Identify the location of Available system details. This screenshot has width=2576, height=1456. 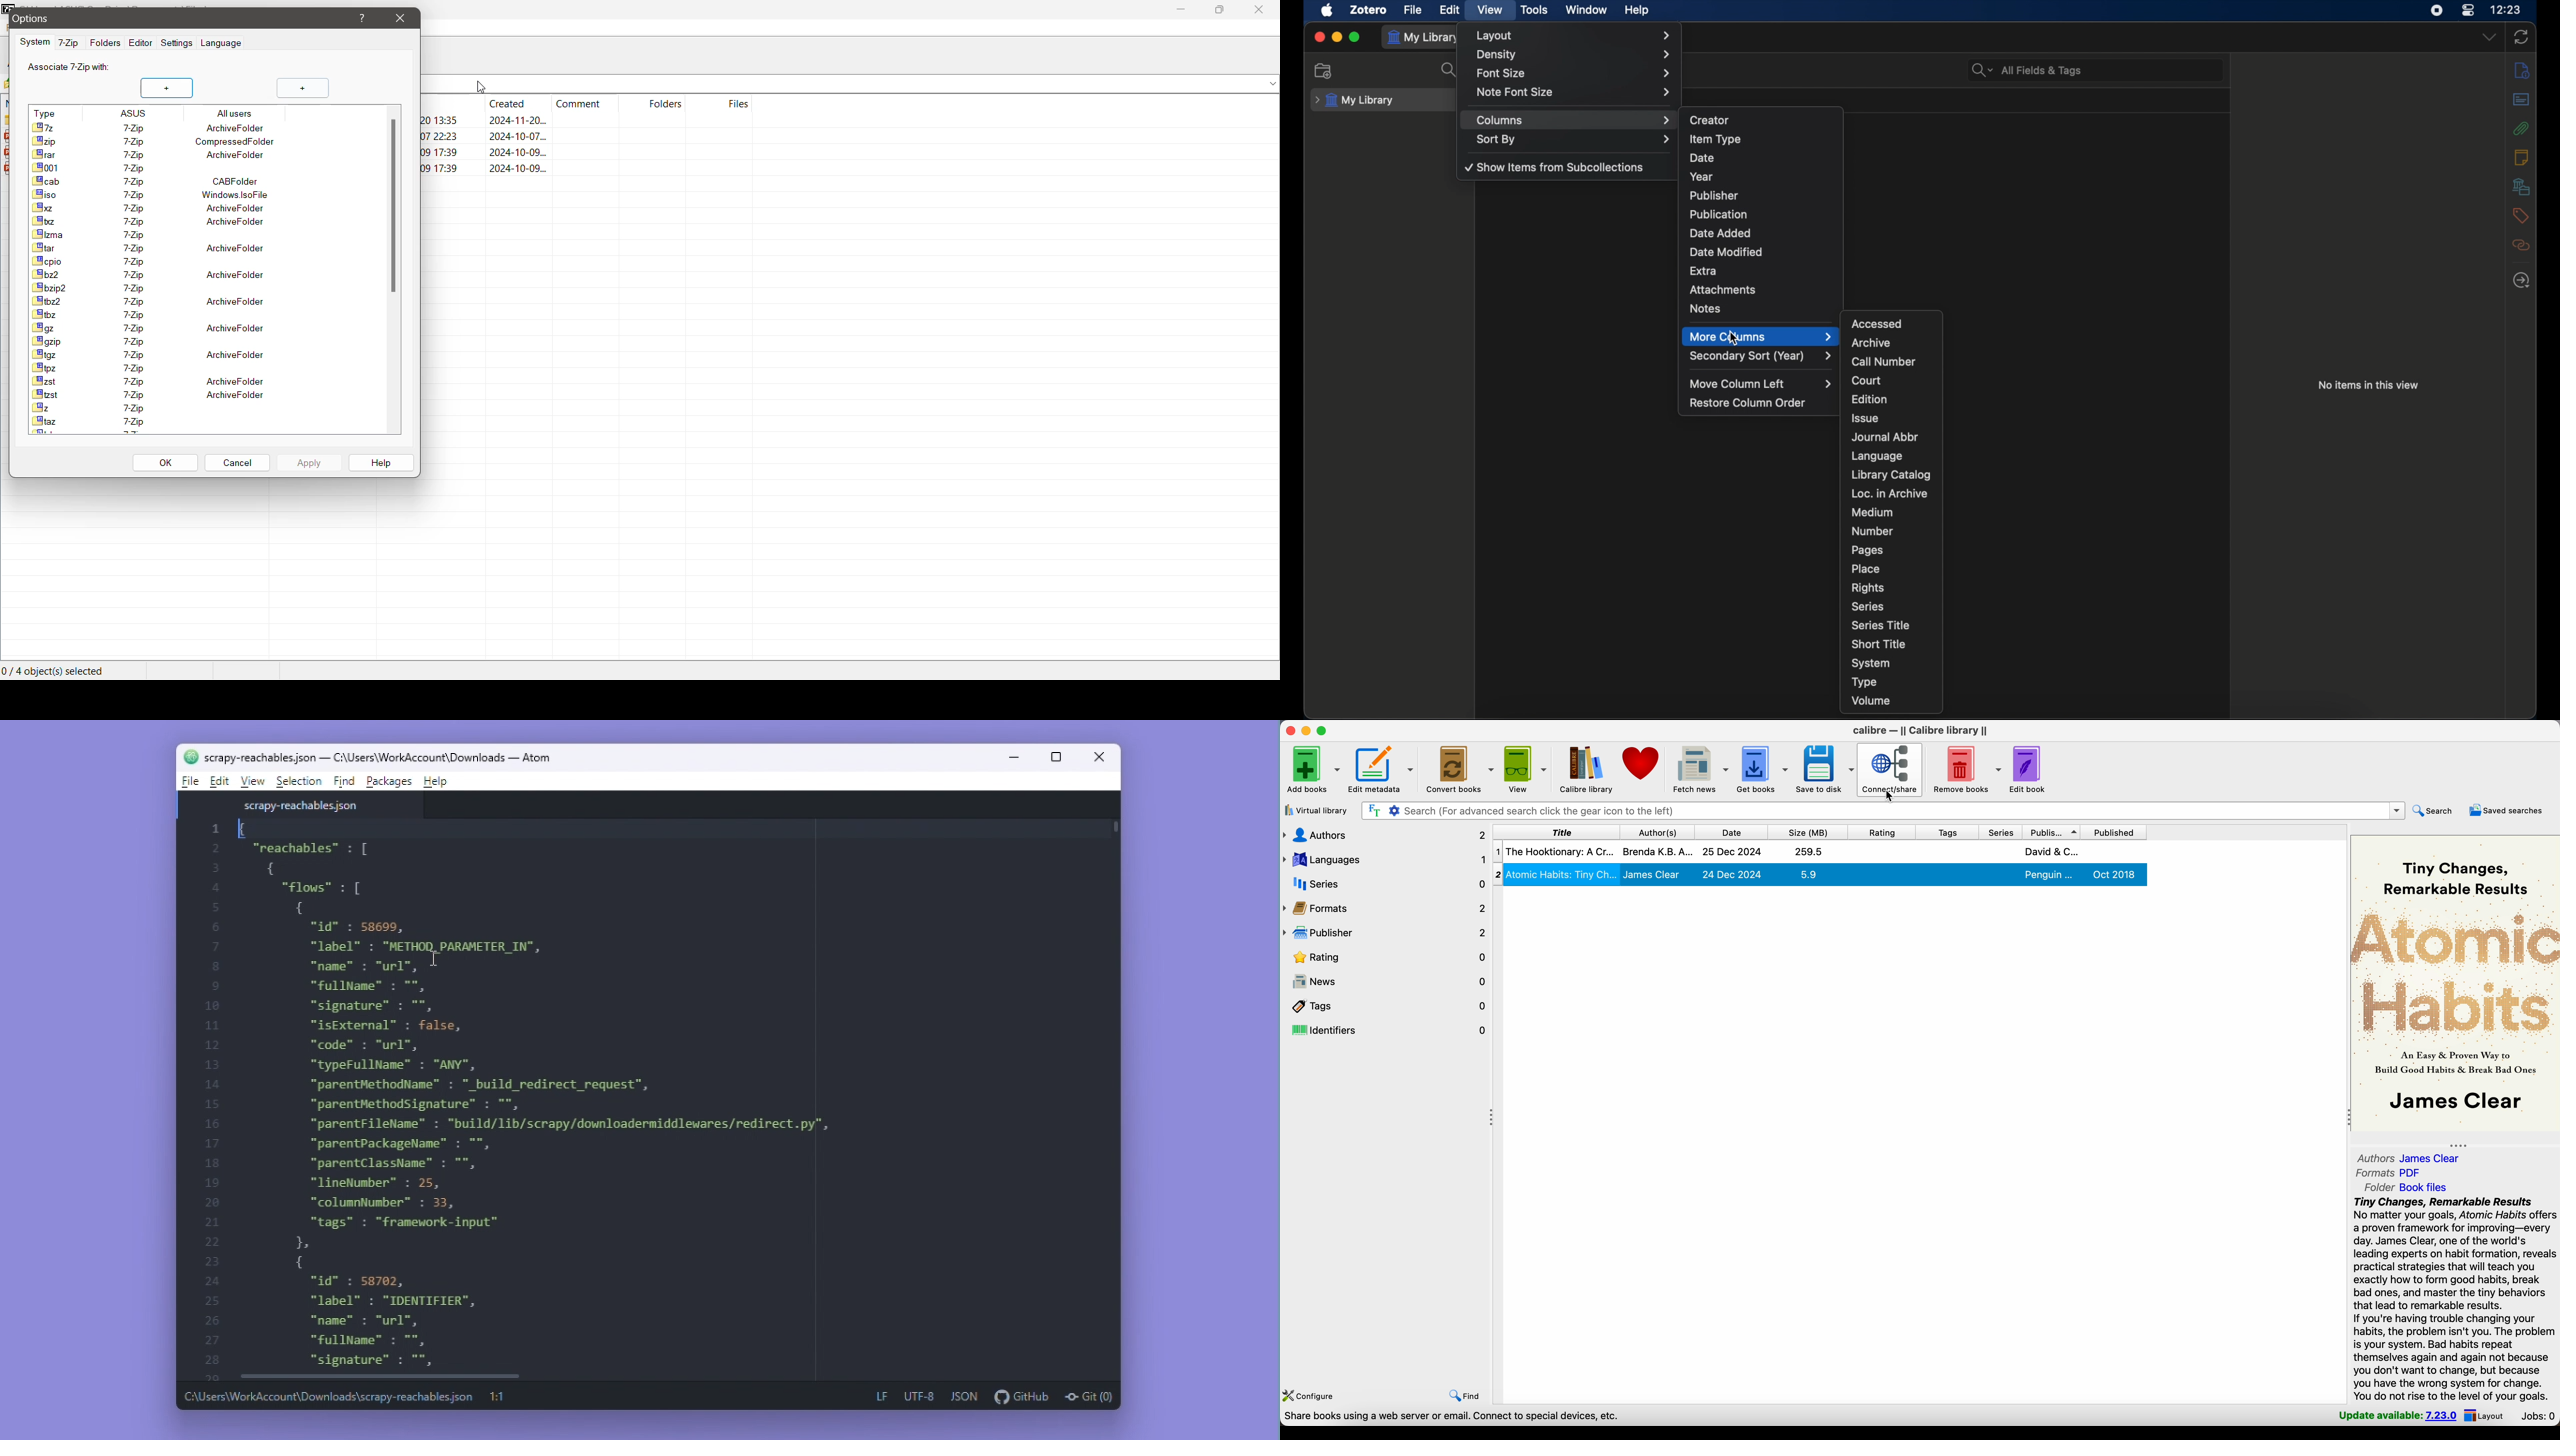
(160, 407).